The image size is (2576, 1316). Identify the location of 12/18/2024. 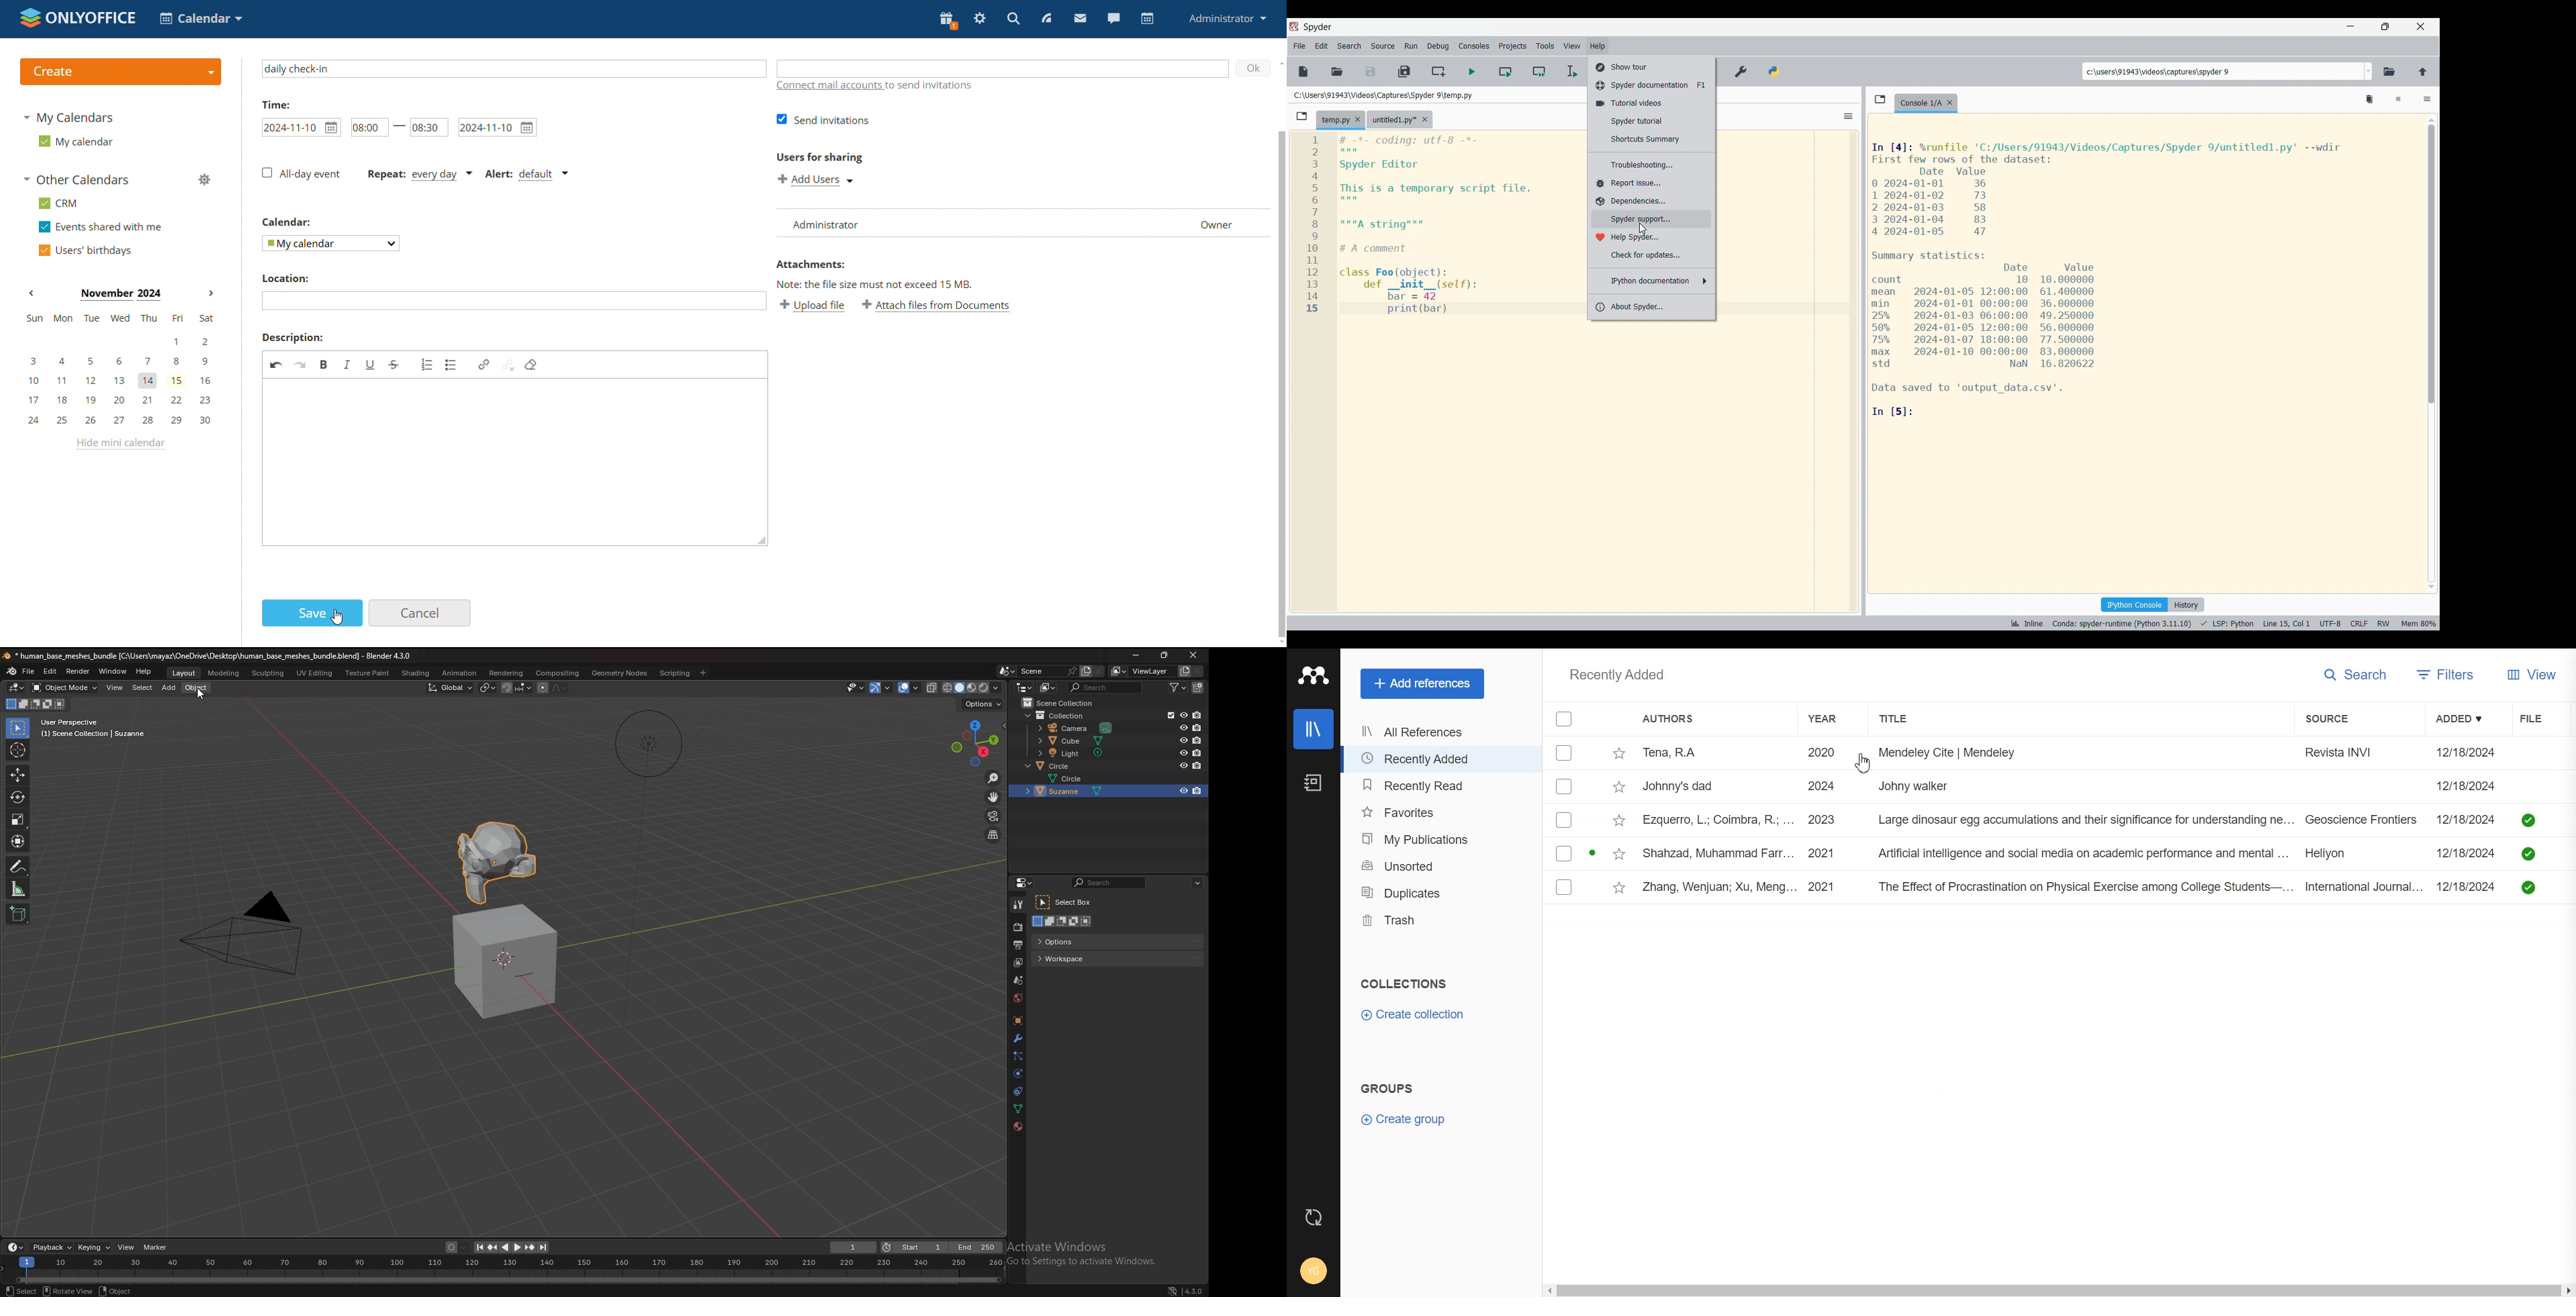
(2469, 887).